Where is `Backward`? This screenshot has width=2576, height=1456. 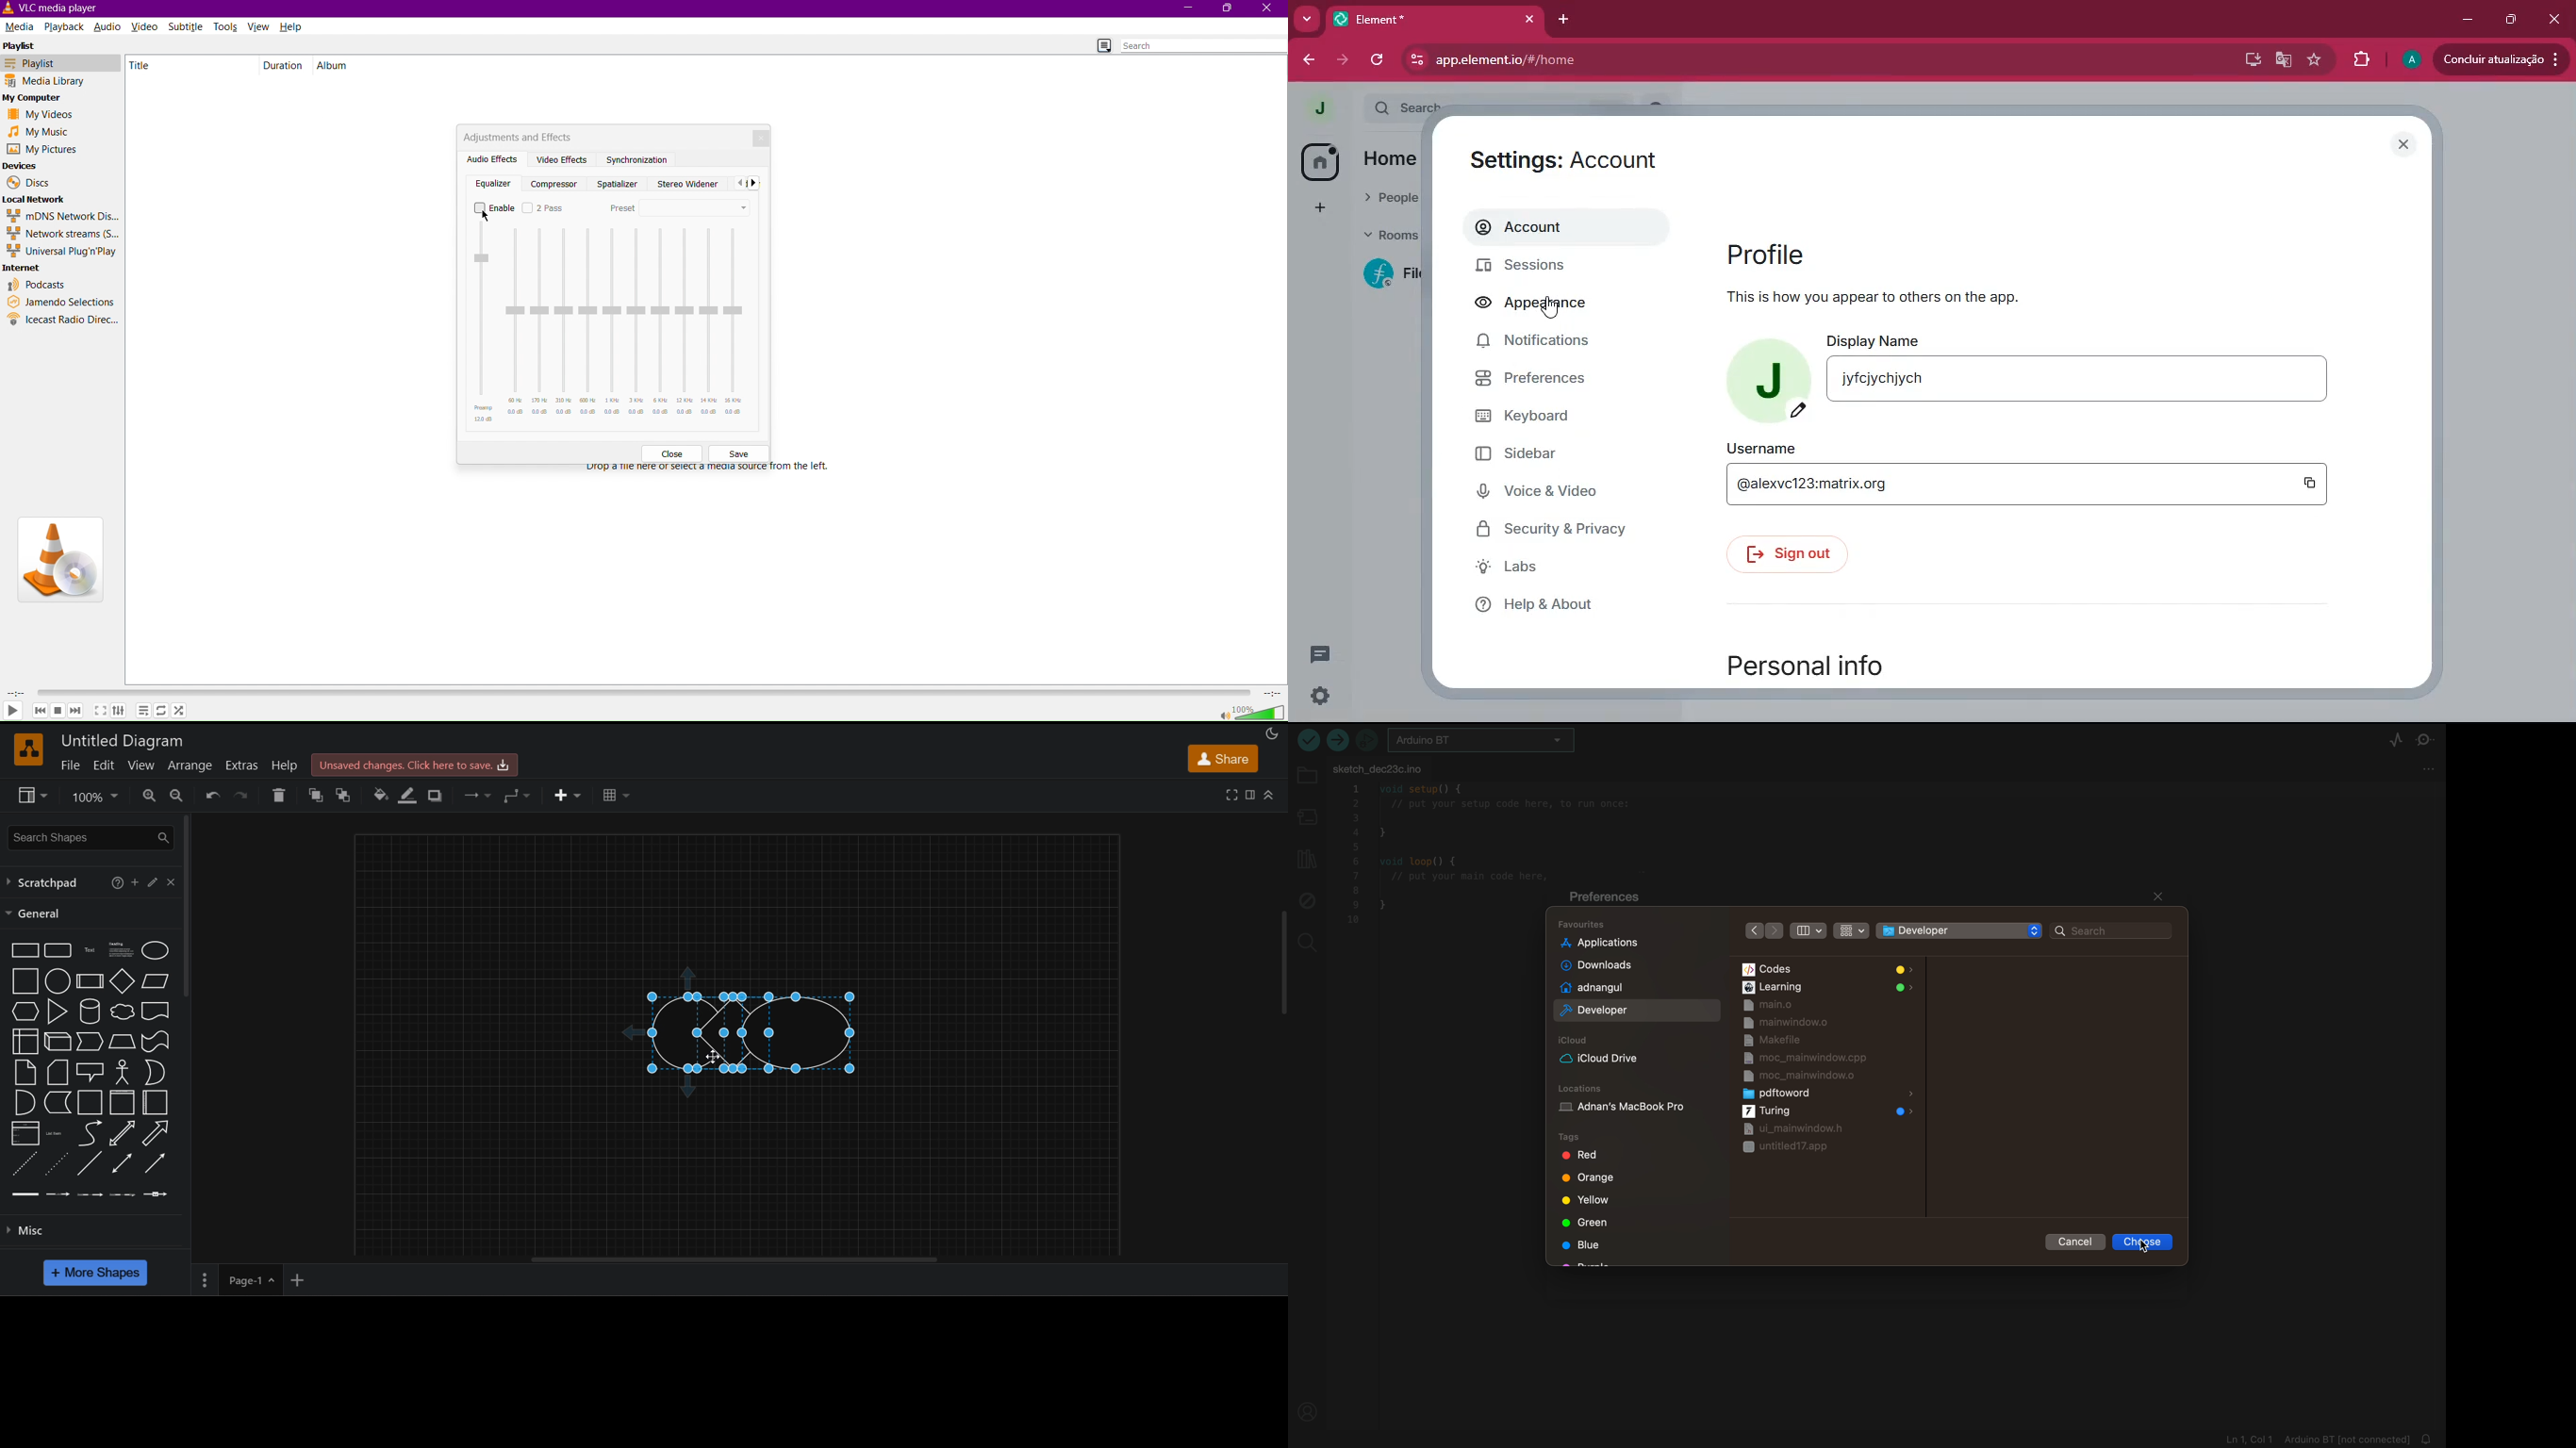 Backward is located at coordinates (39, 710).